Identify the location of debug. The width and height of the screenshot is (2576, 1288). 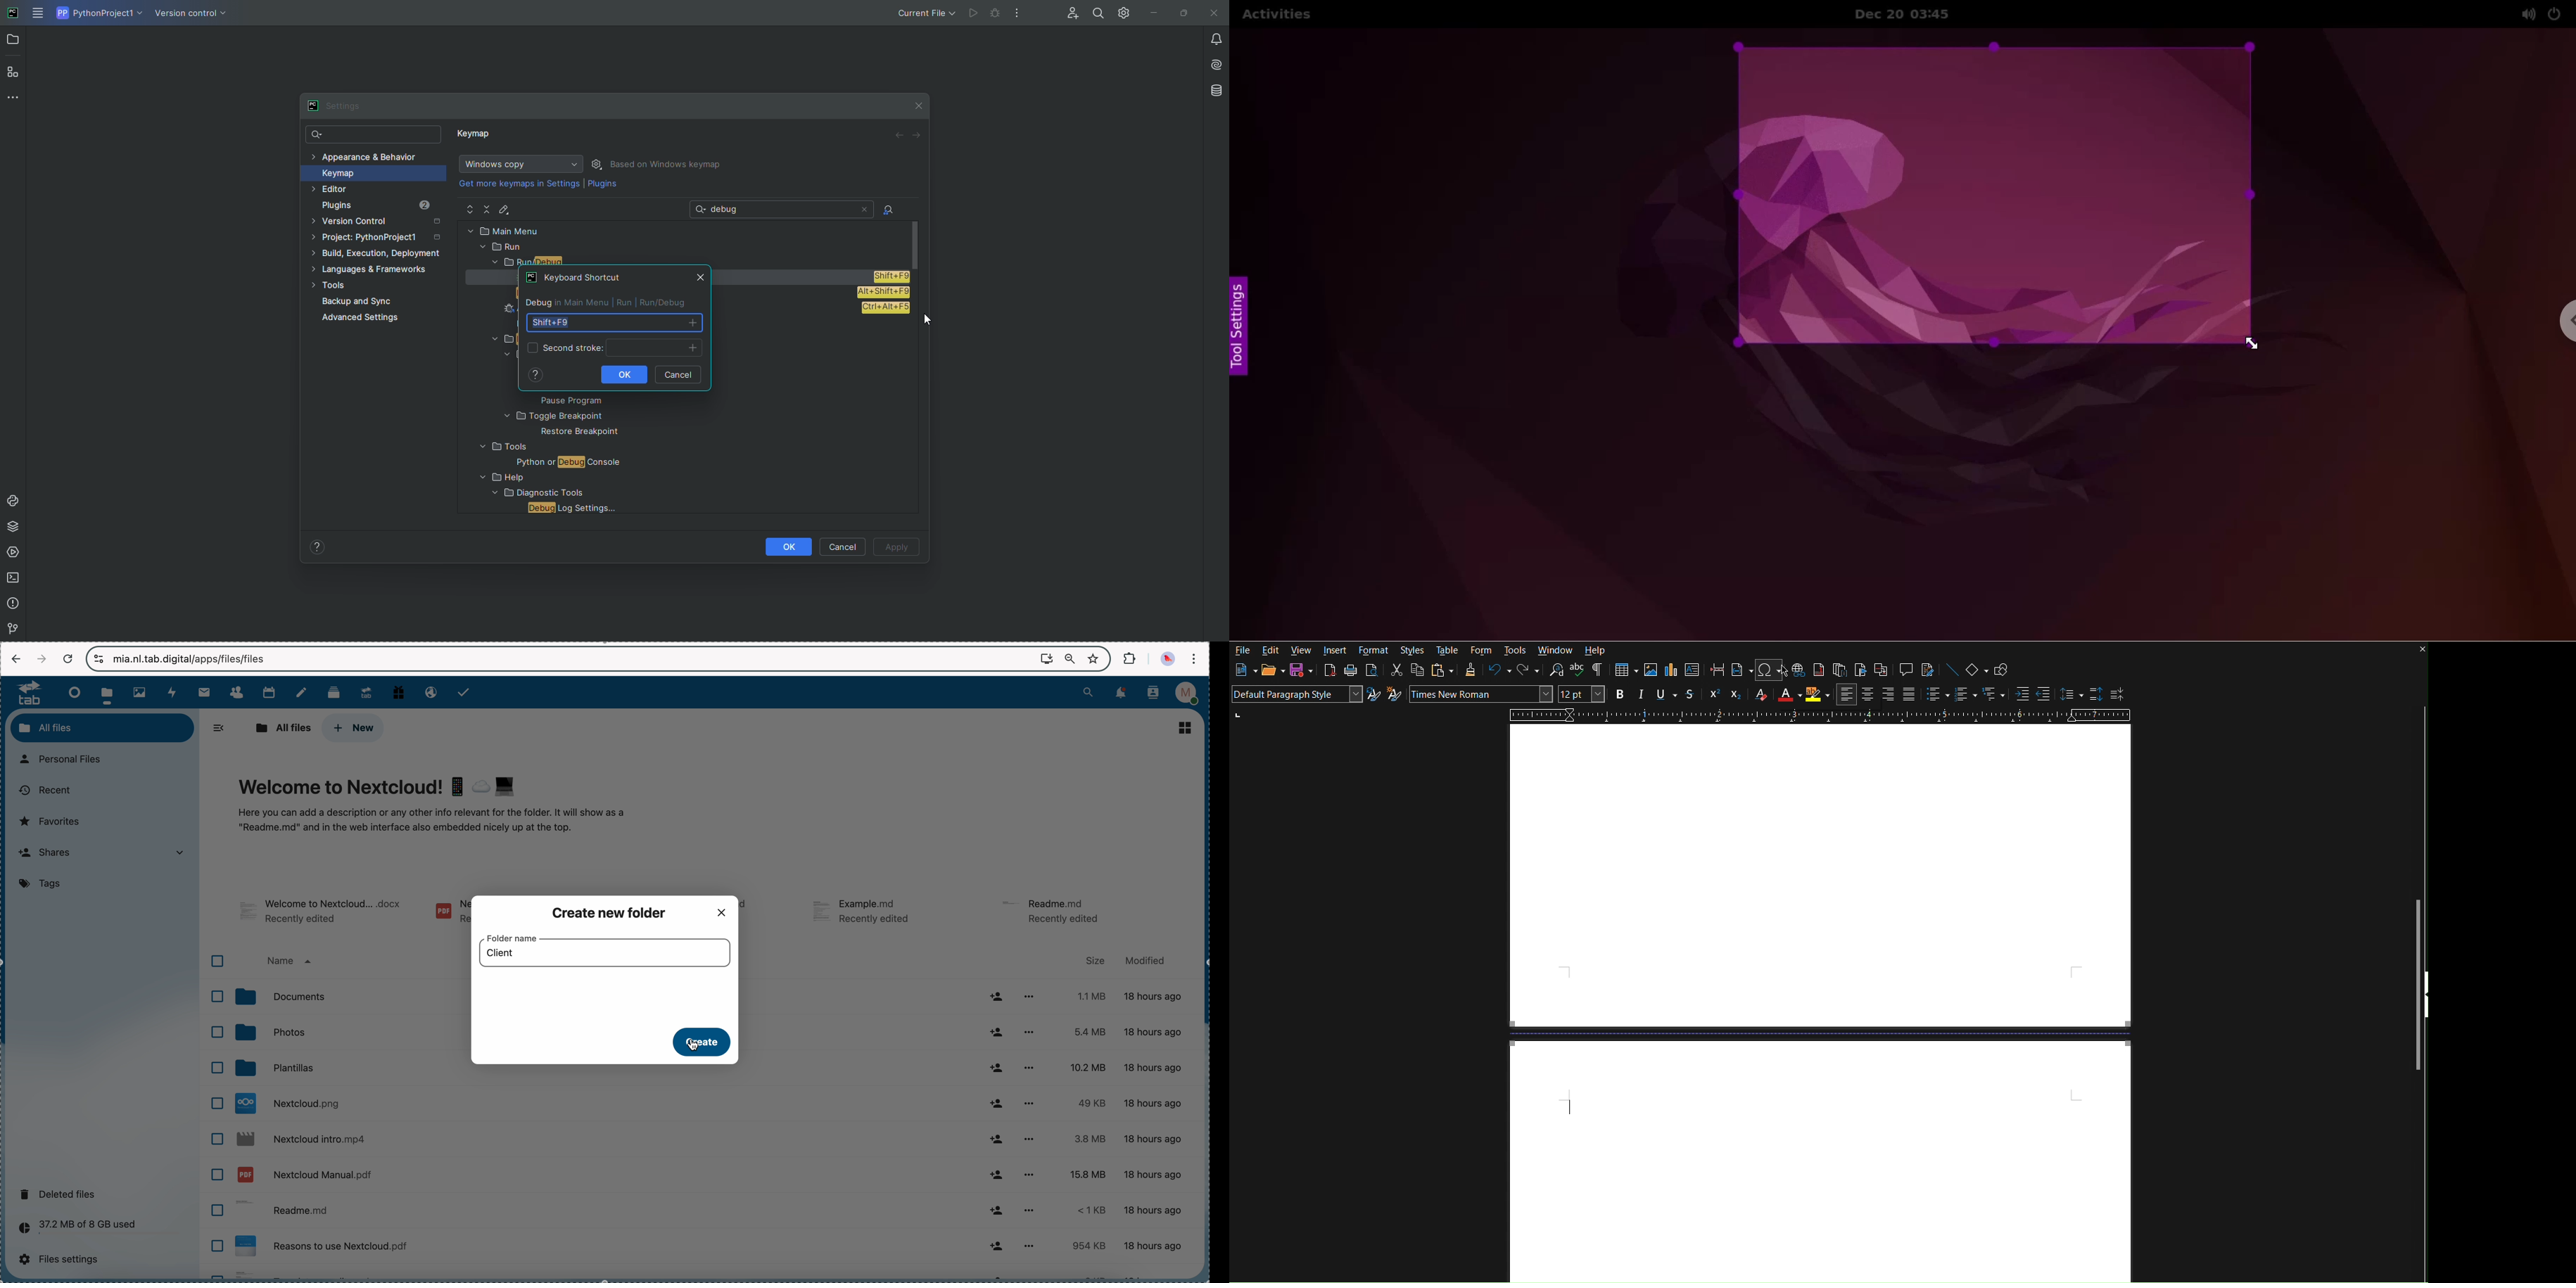
(997, 14).